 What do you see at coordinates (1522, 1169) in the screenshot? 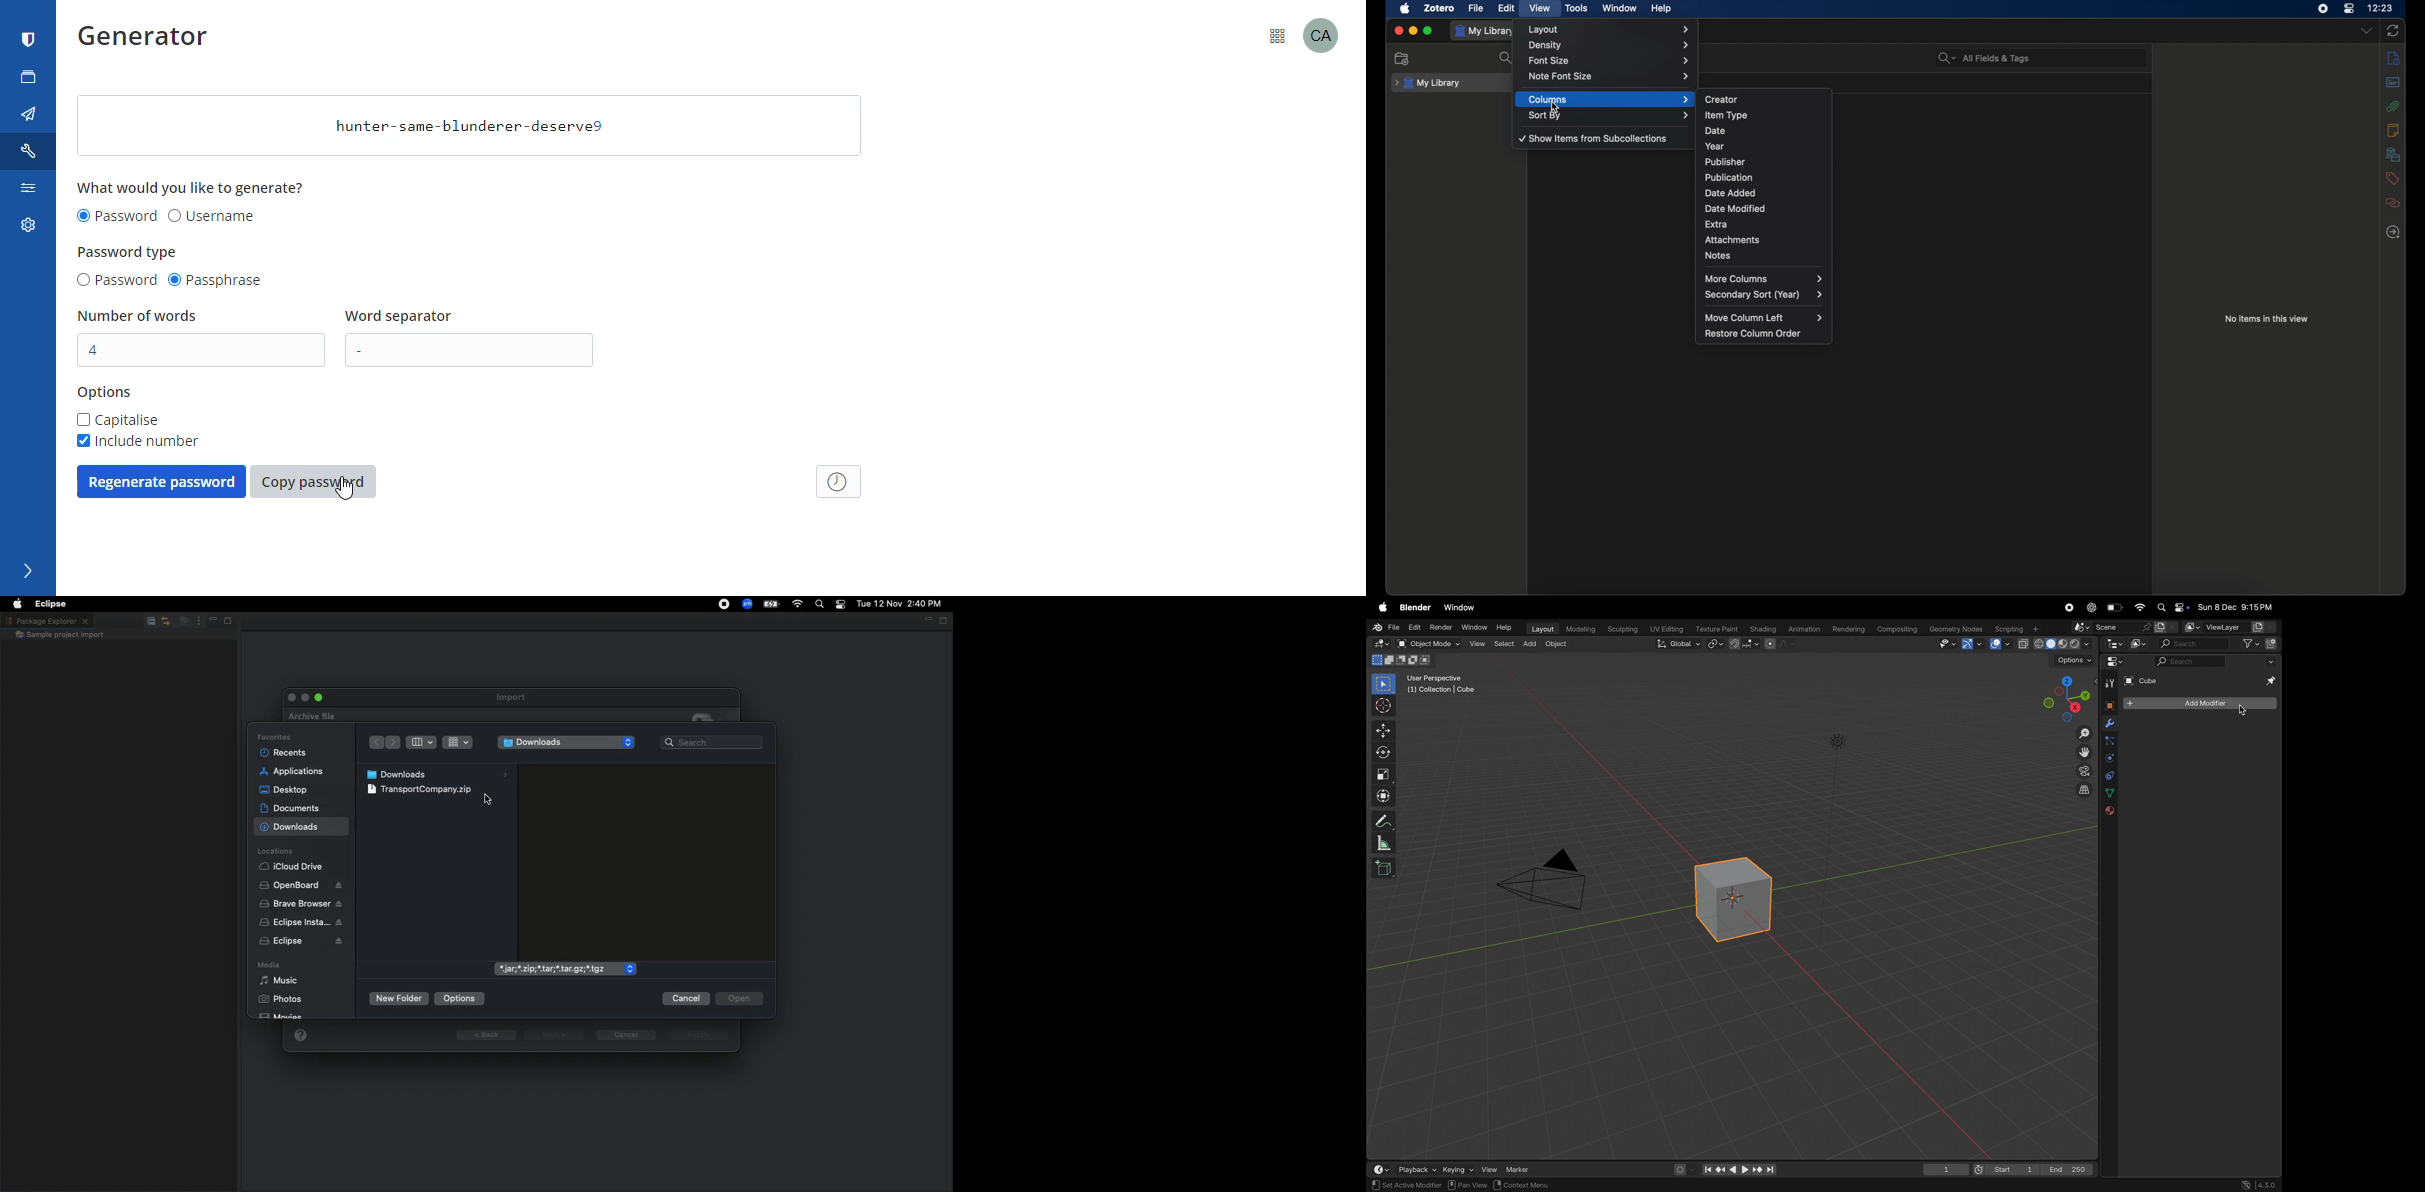
I see `maker` at bounding box center [1522, 1169].